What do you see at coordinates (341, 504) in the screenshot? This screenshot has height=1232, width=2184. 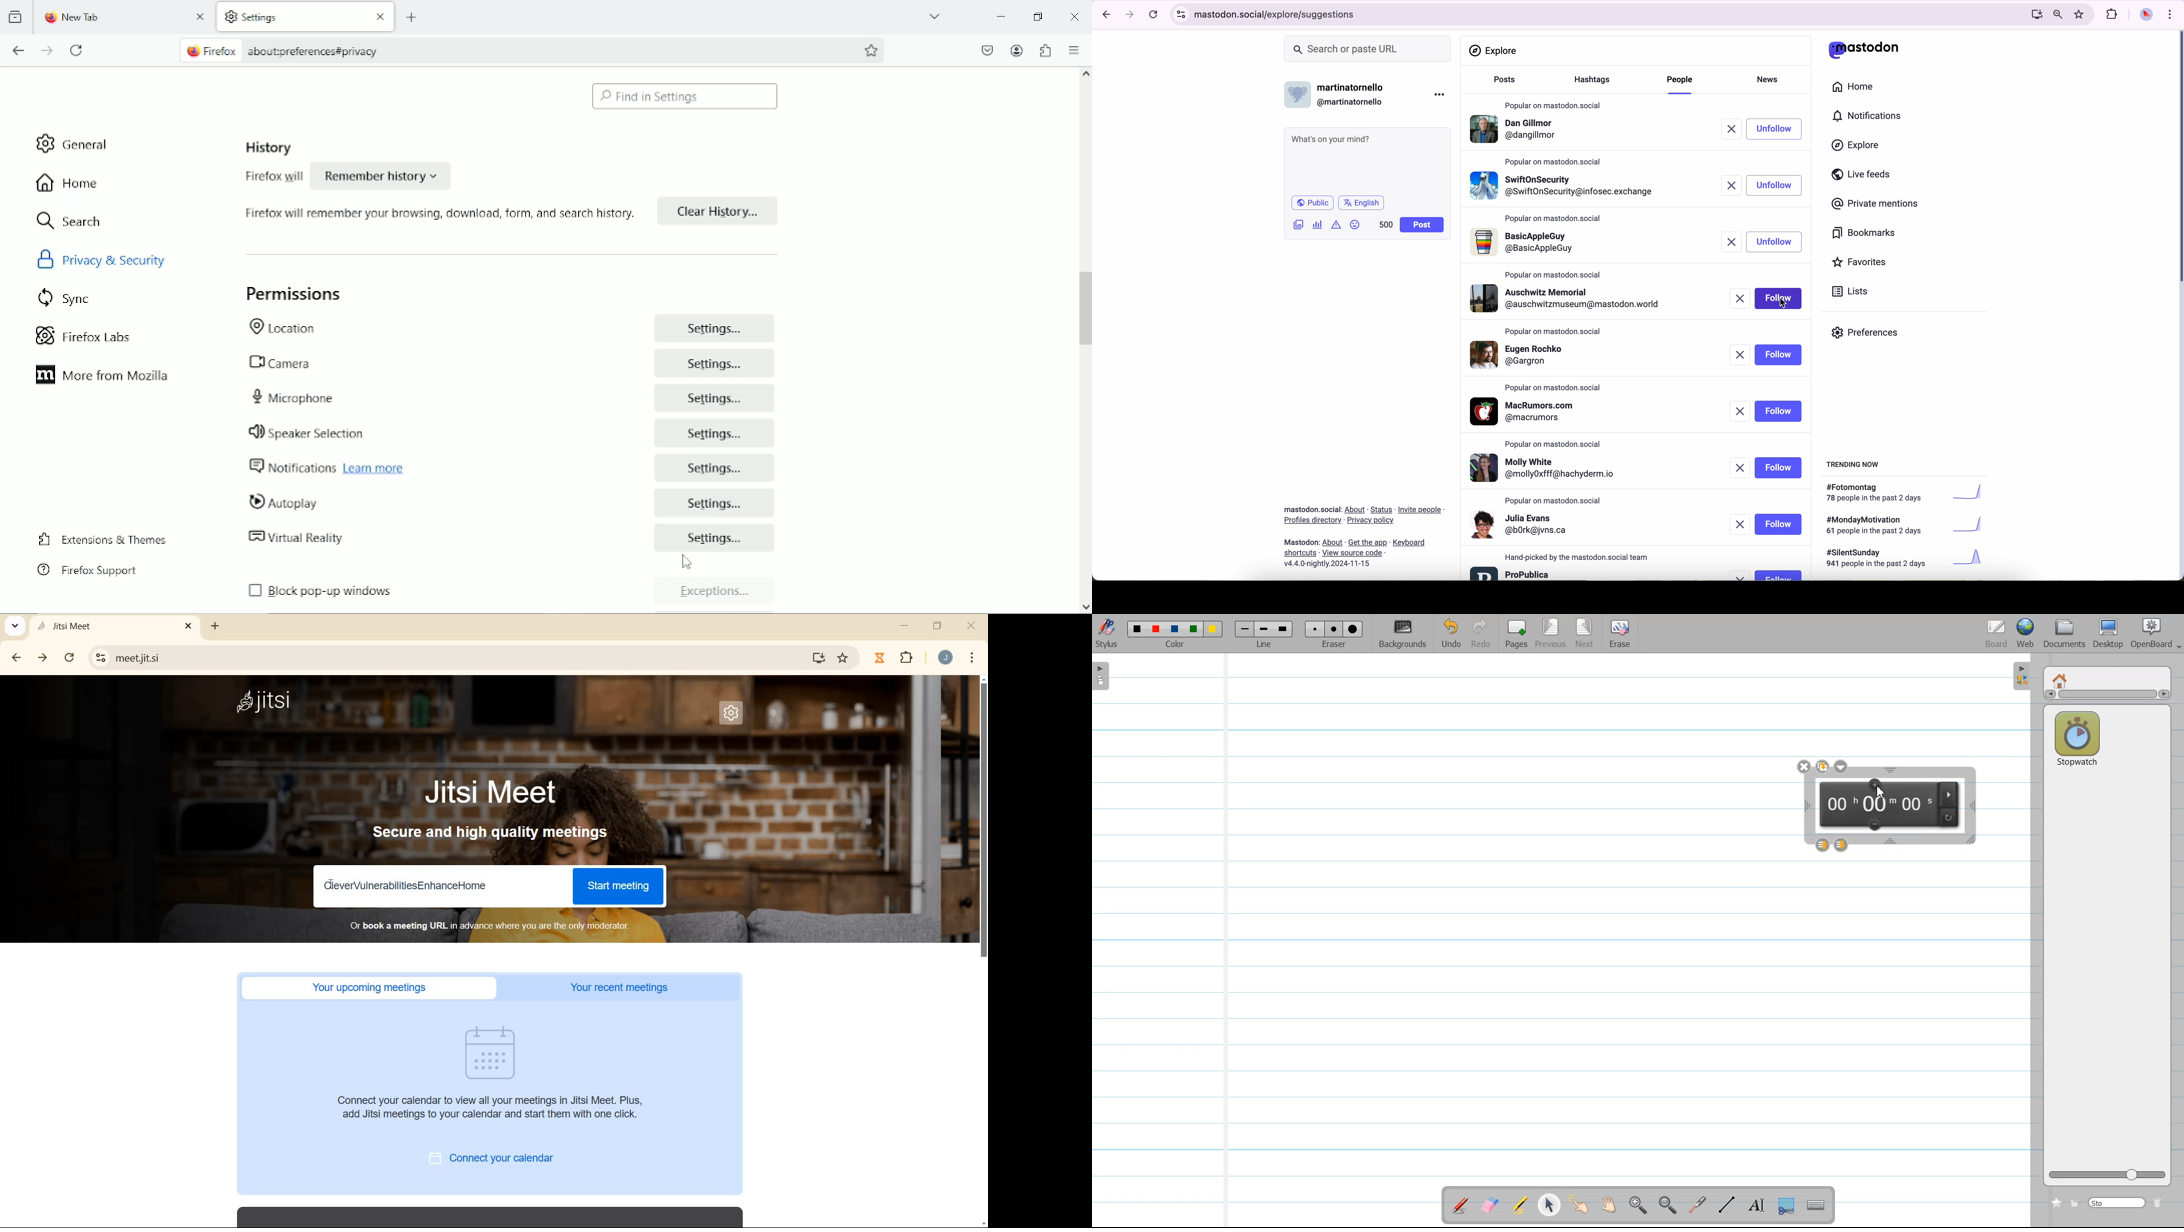 I see `autoplay` at bounding box center [341, 504].